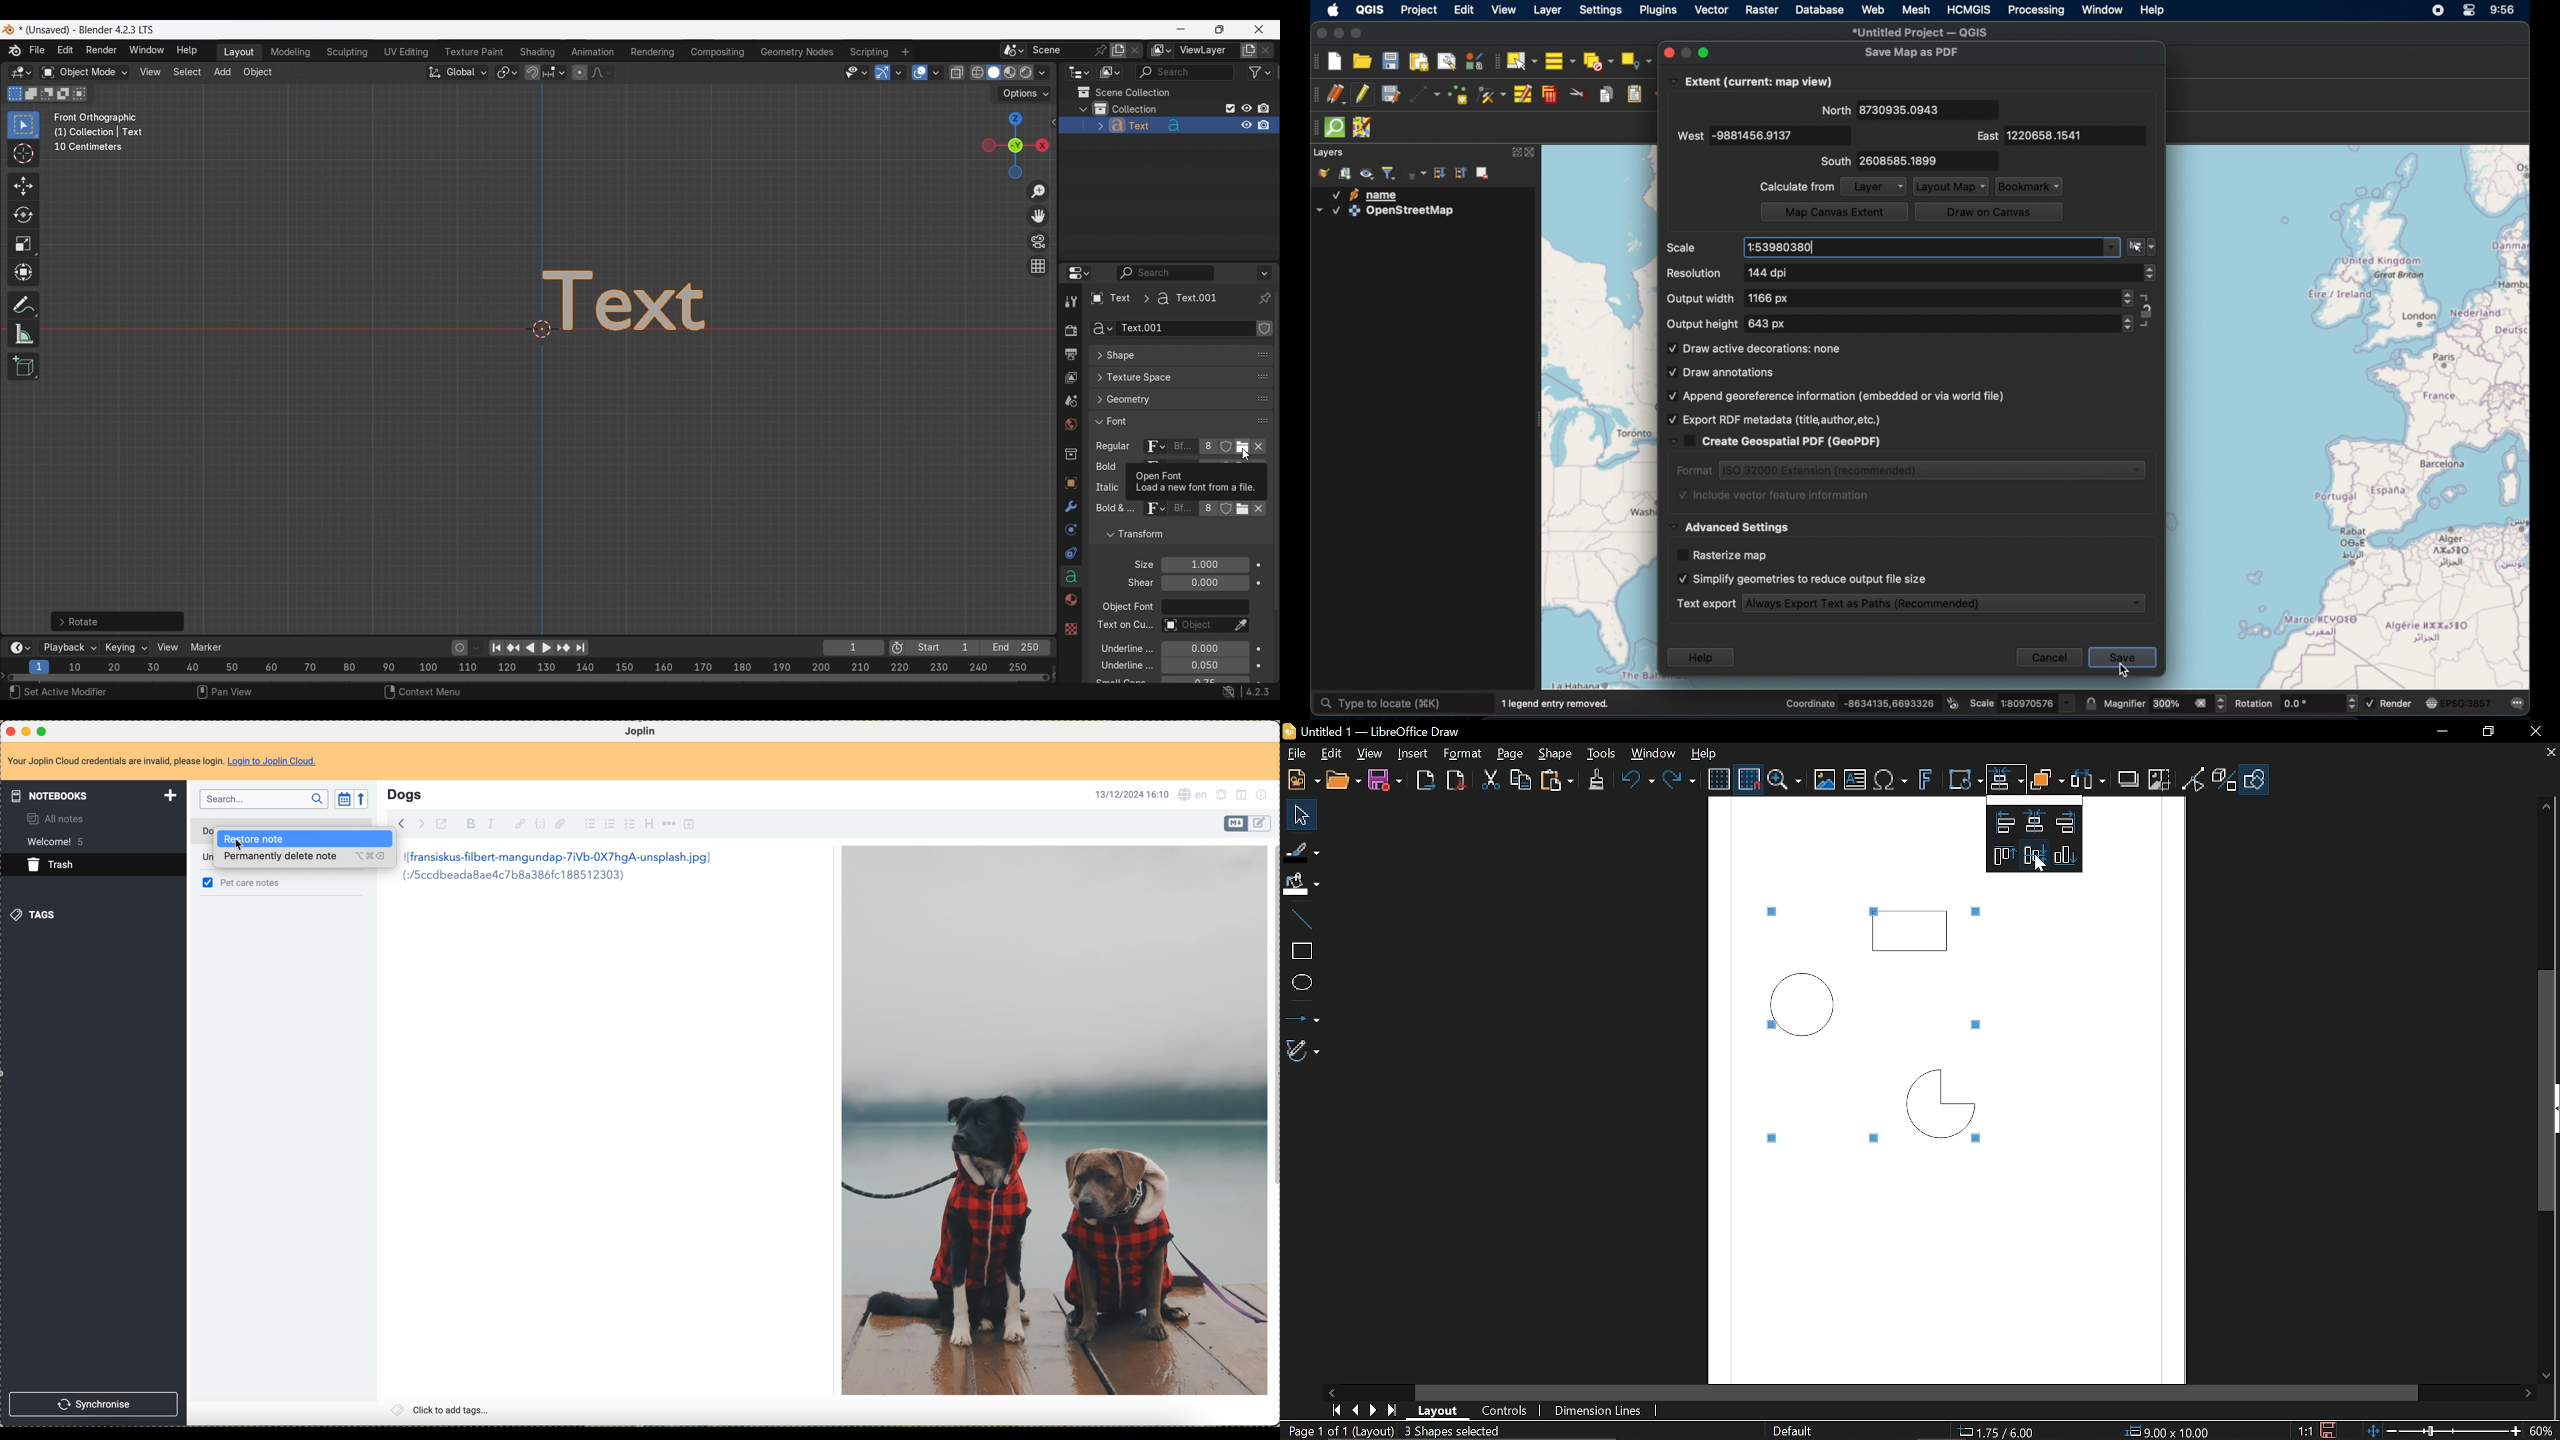  What do you see at coordinates (1547, 11) in the screenshot?
I see `layer` at bounding box center [1547, 11].